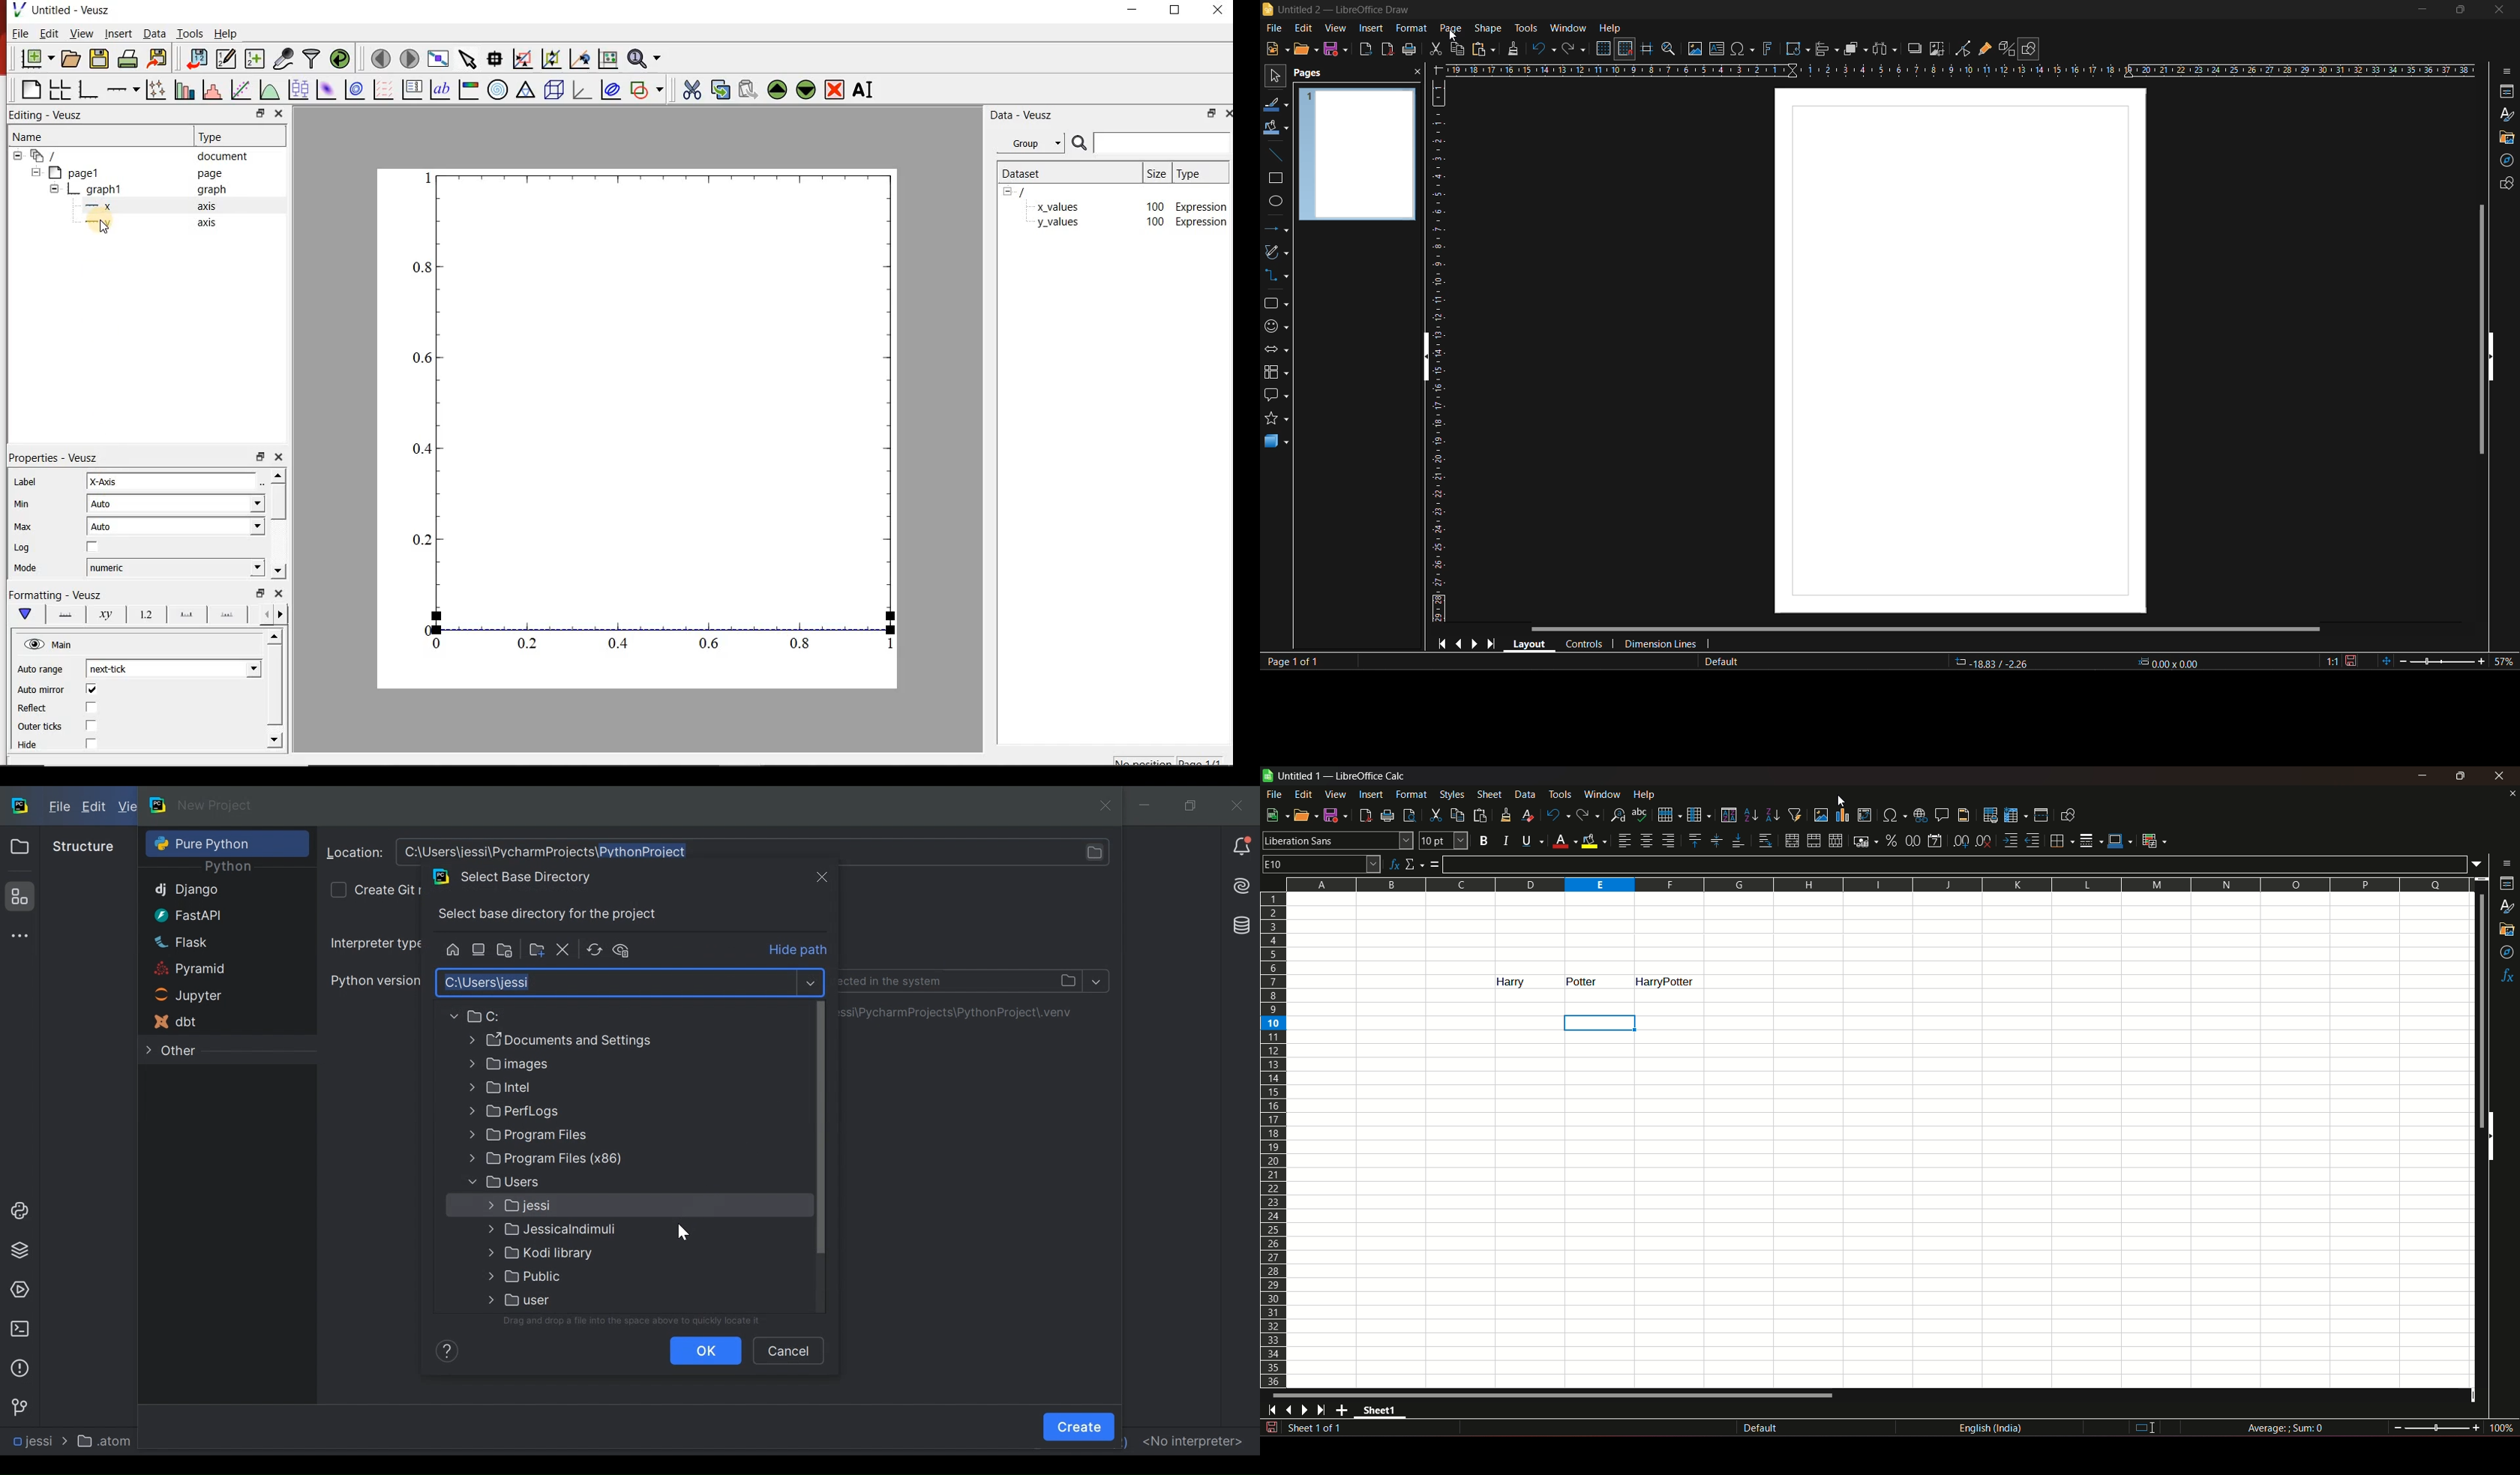 Image resolution: width=2520 pixels, height=1484 pixels. Describe the element at coordinates (1364, 814) in the screenshot. I see `export directly as PDF` at that location.